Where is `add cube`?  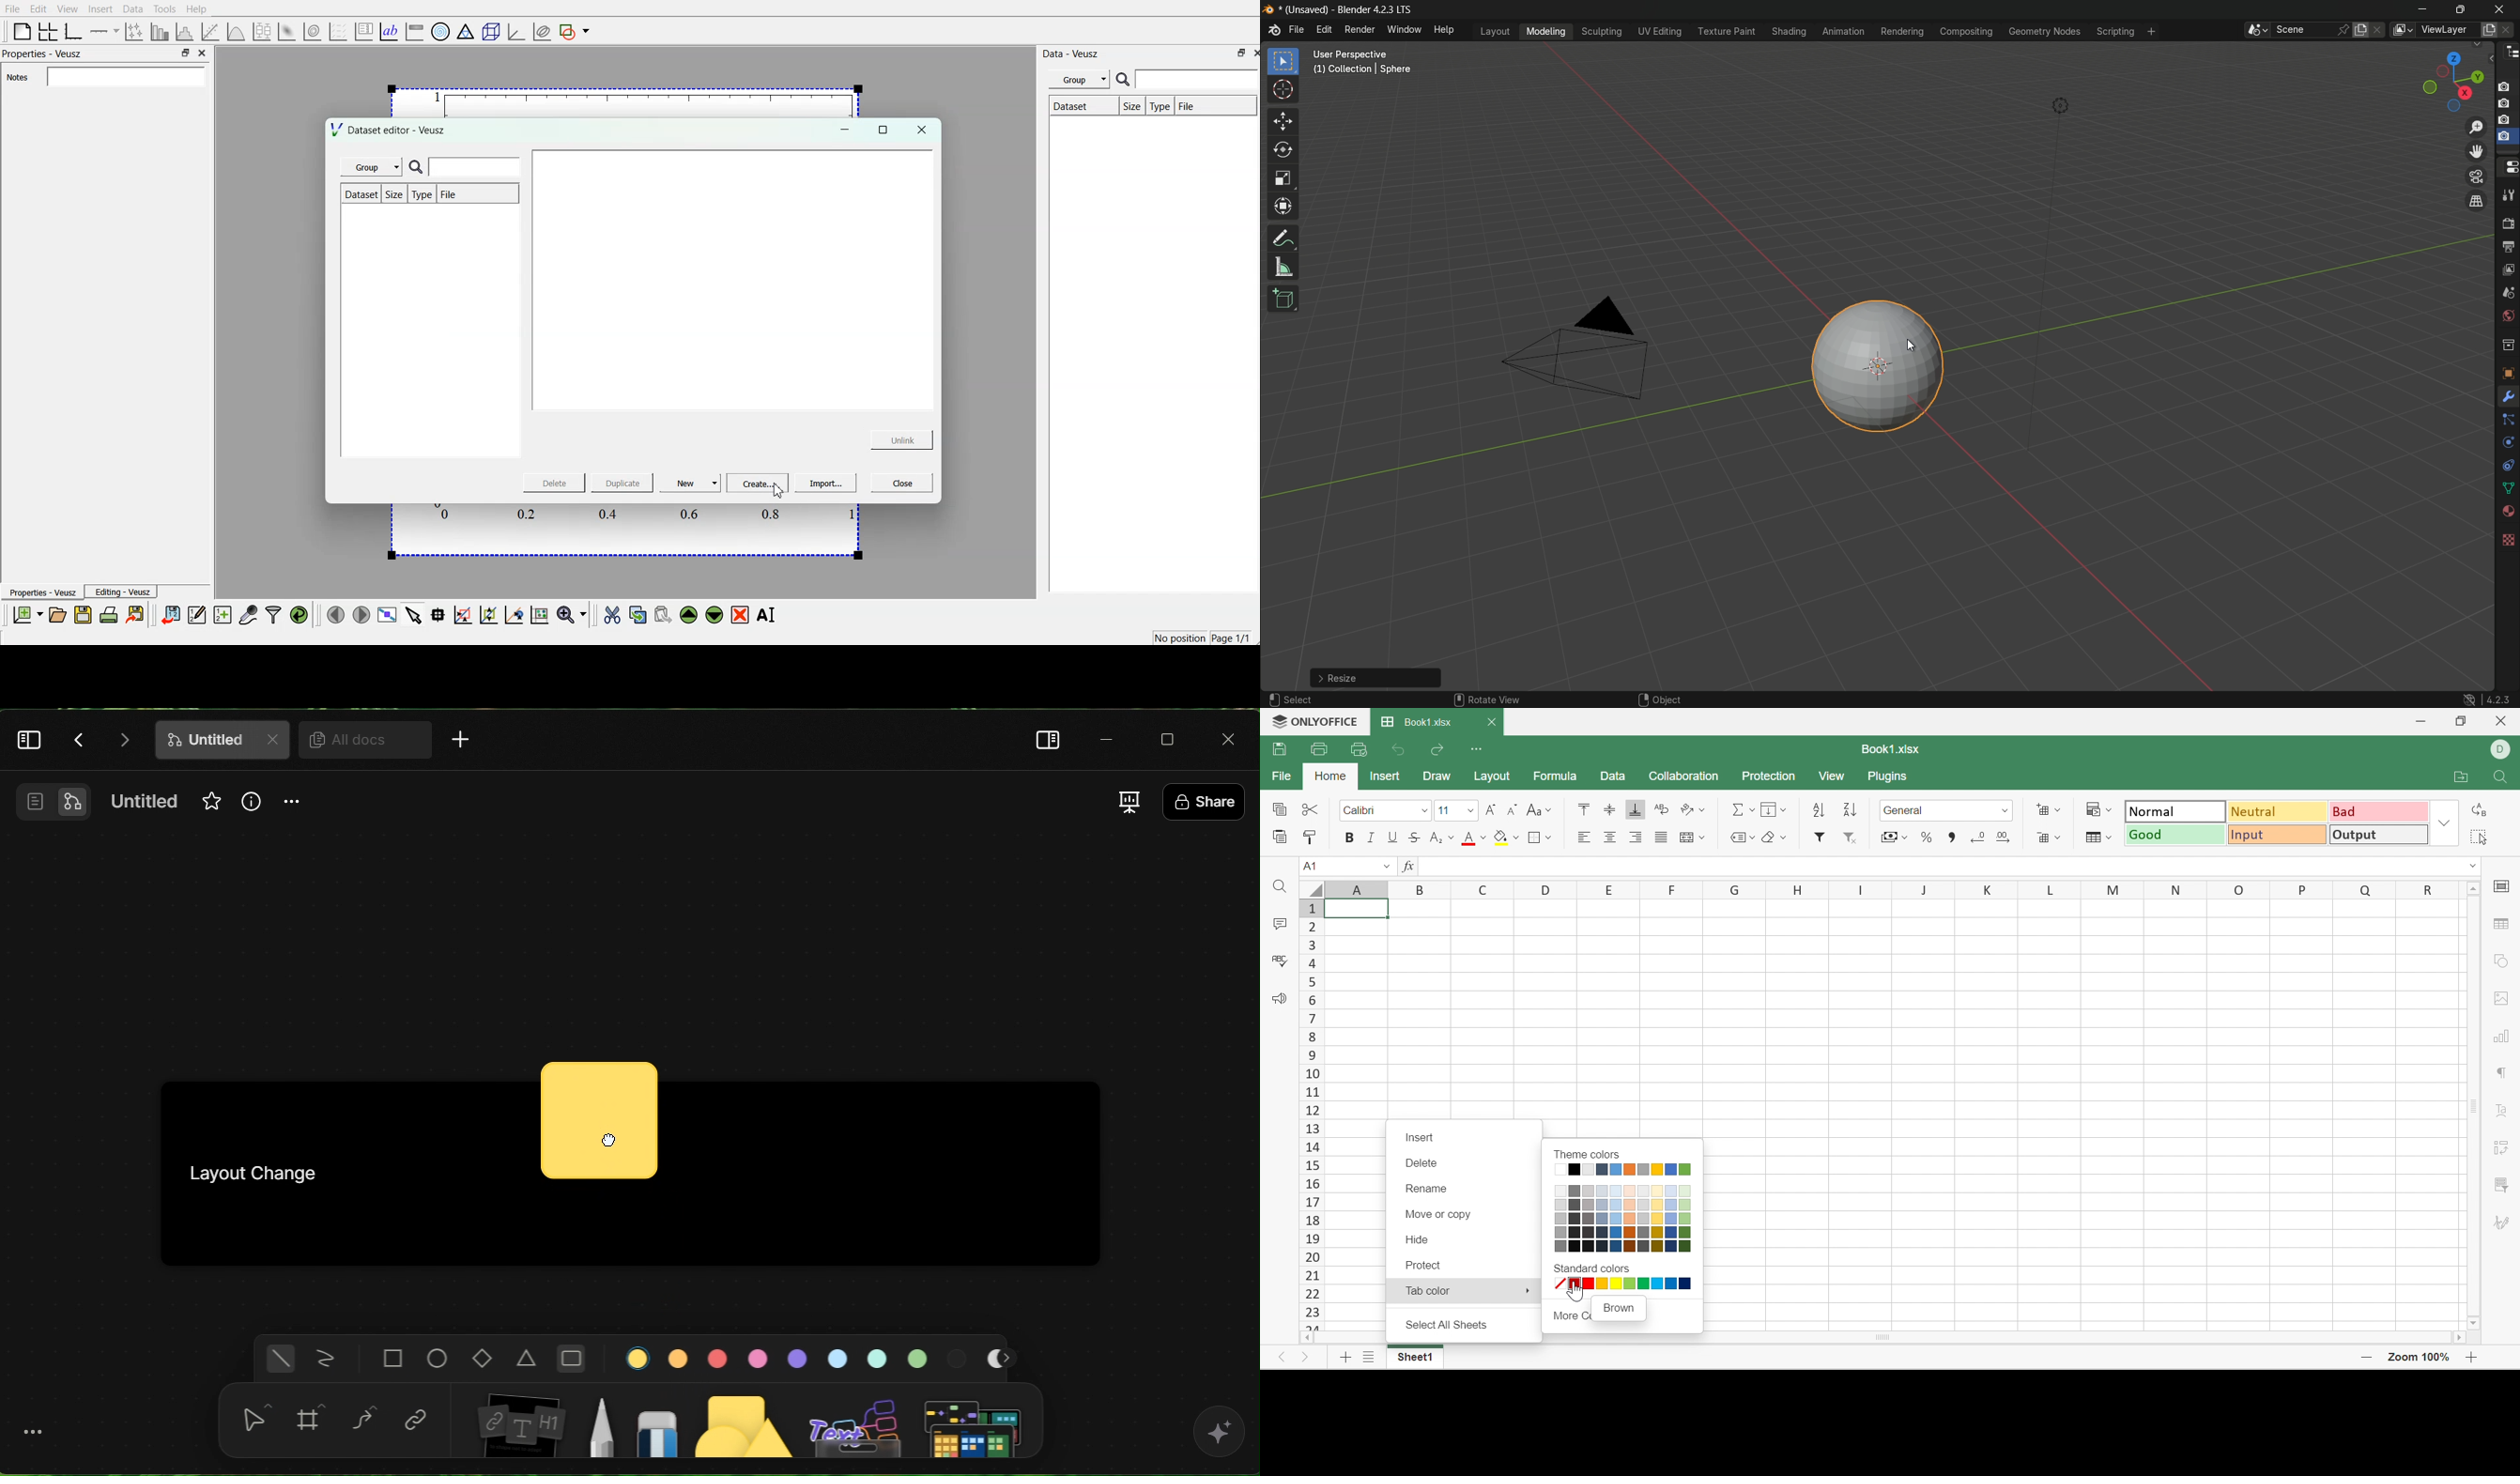 add cube is located at coordinates (1283, 298).